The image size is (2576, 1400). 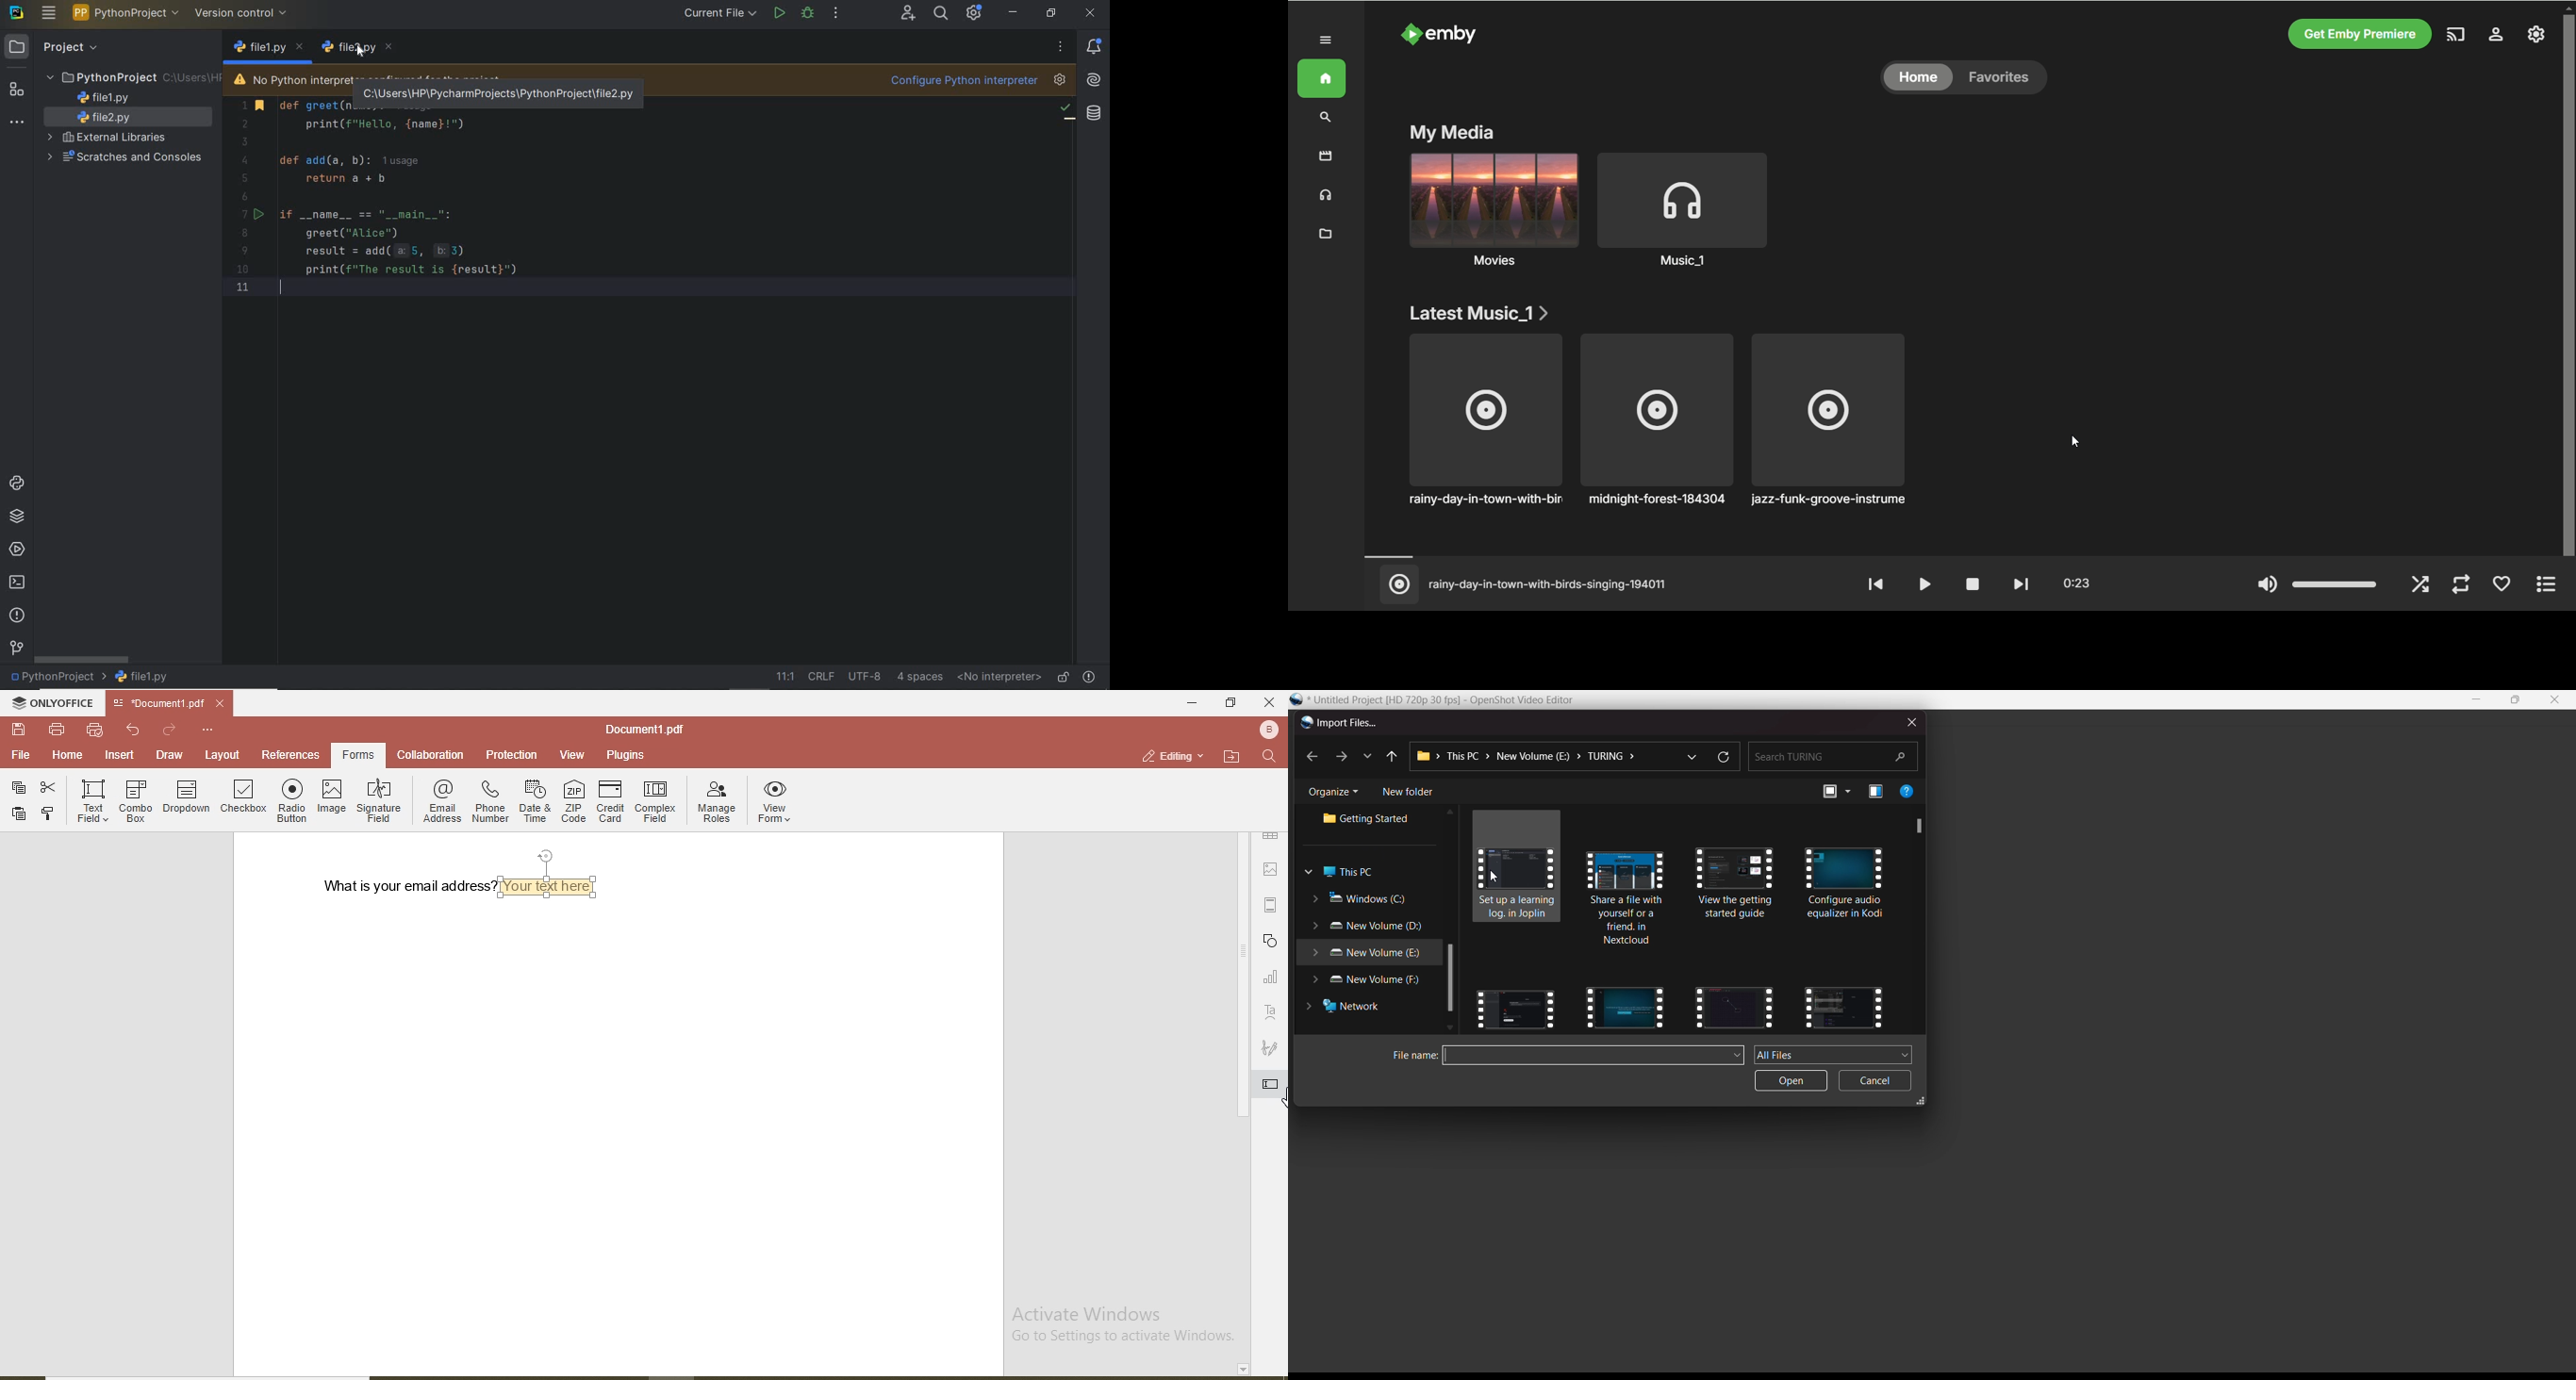 What do you see at coordinates (21, 755) in the screenshot?
I see `file` at bounding box center [21, 755].